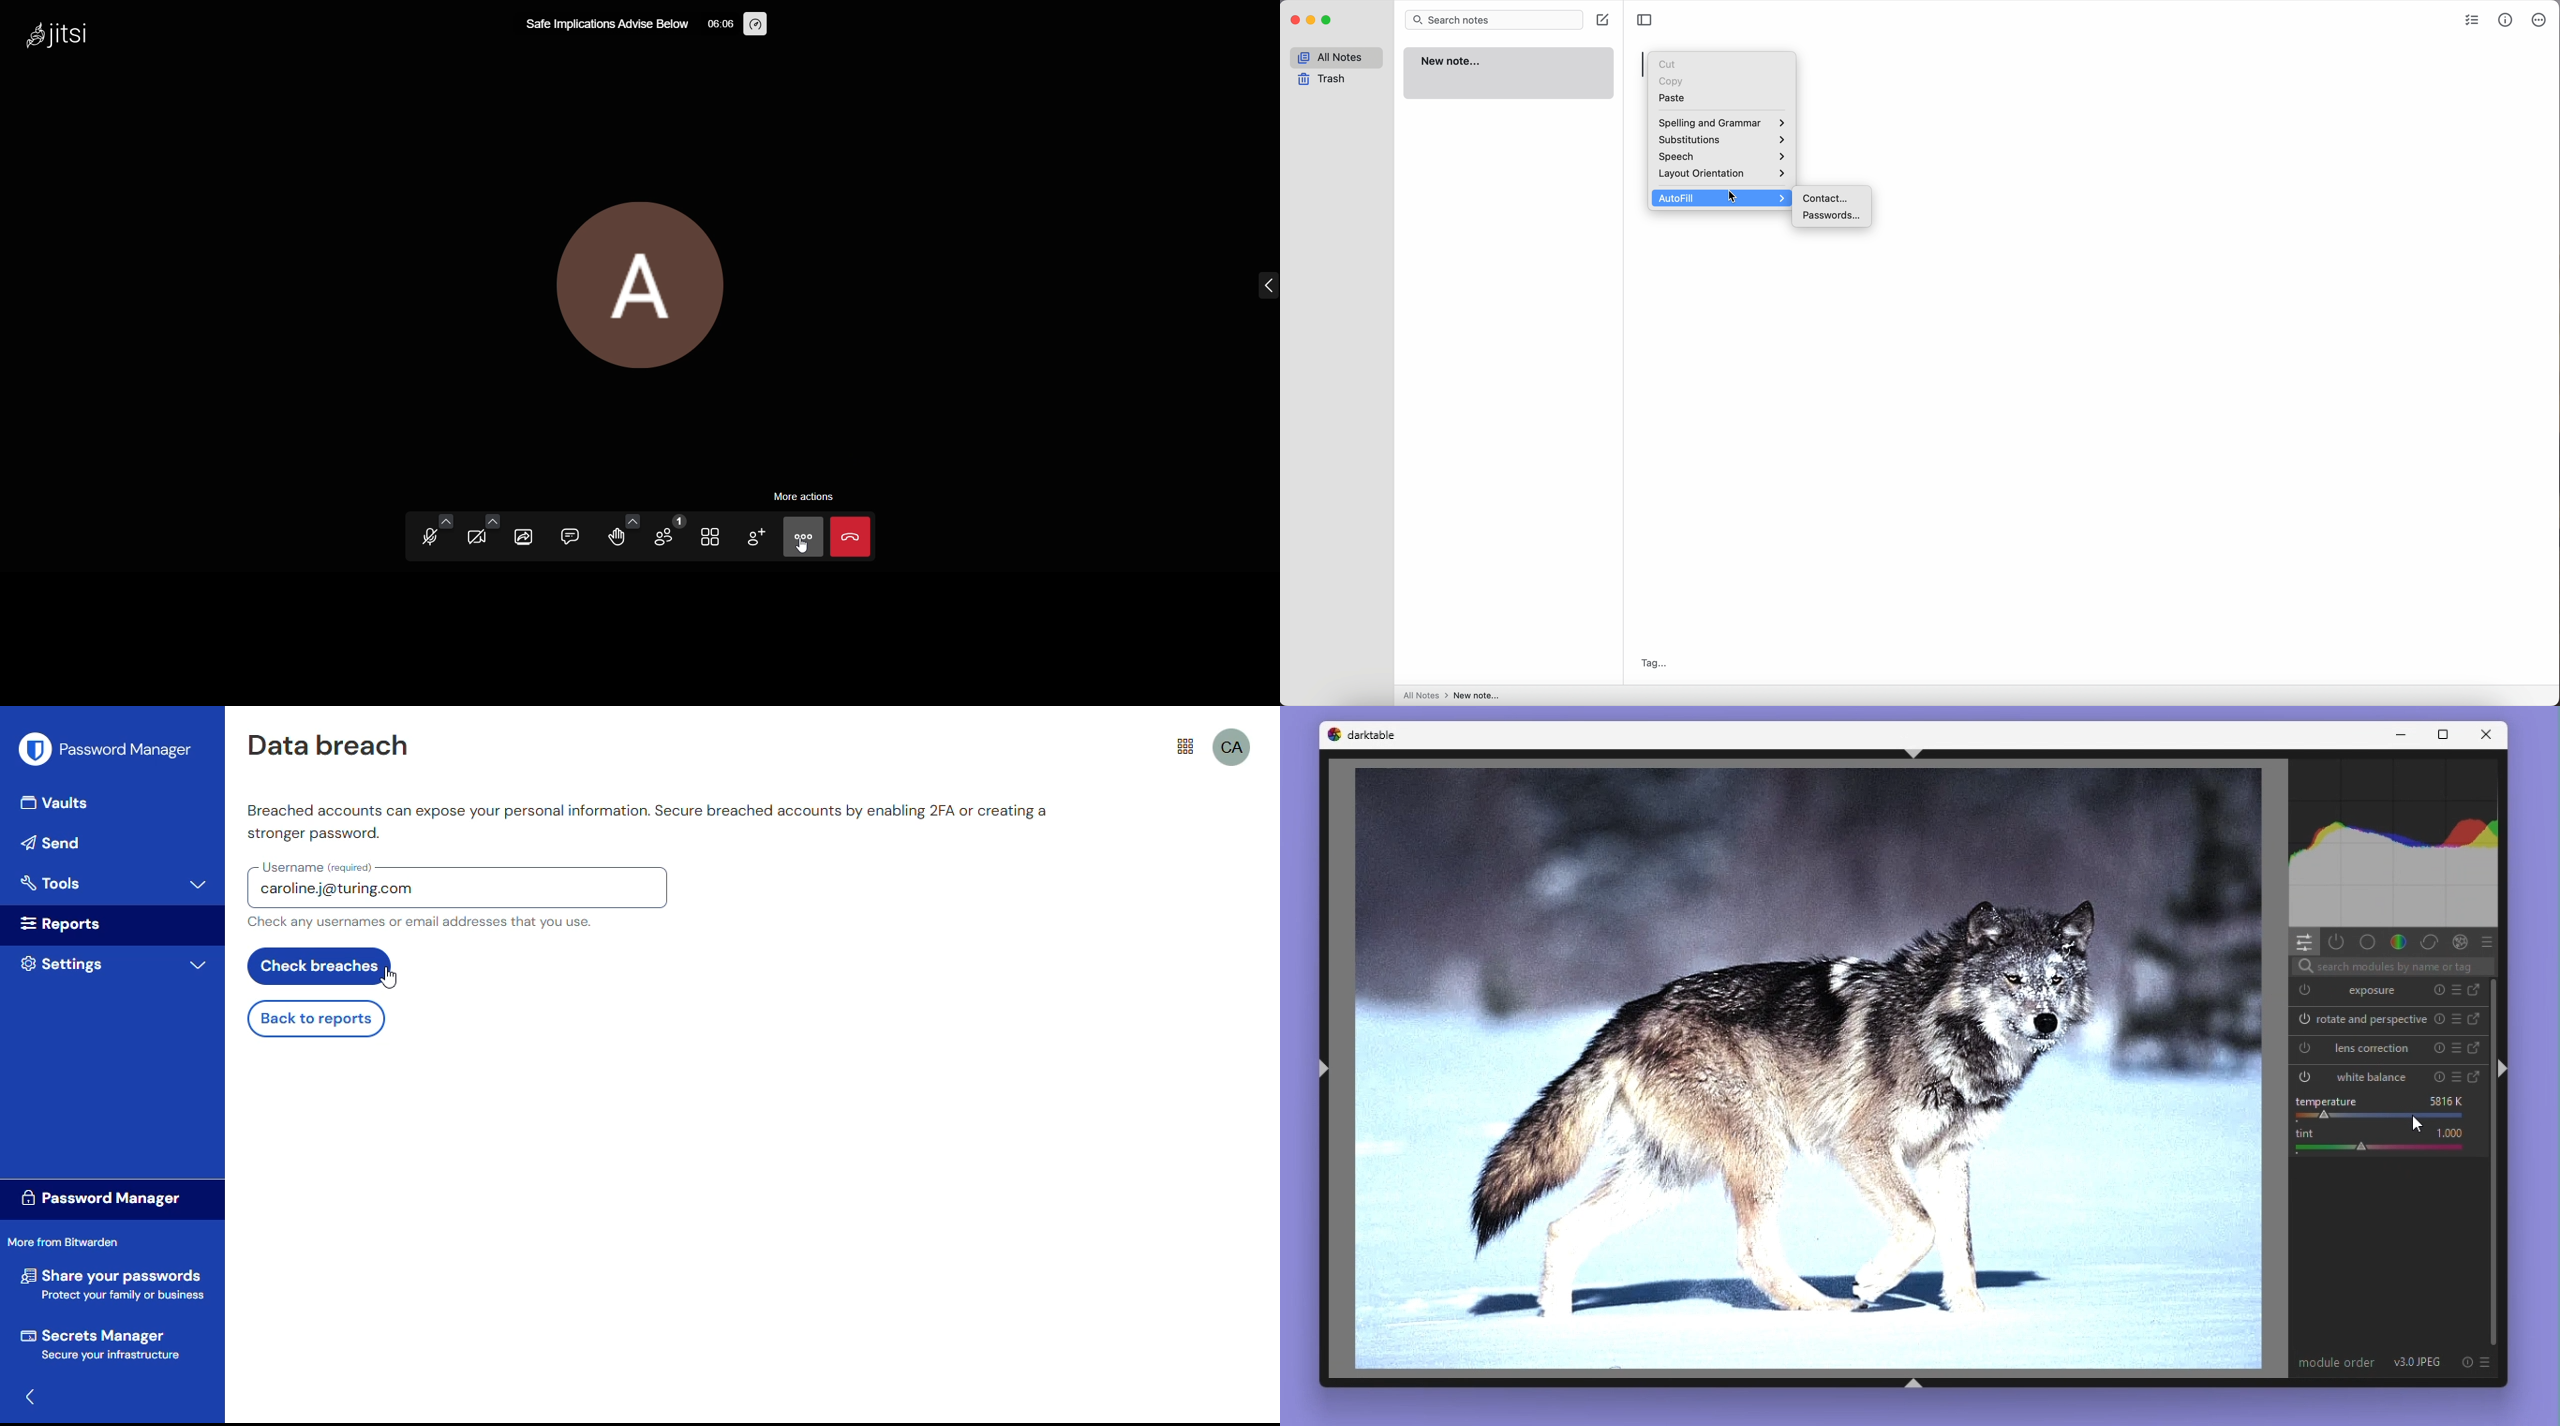 This screenshot has height=1428, width=2576. What do you see at coordinates (2457, 1049) in the screenshot?
I see `Preset` at bounding box center [2457, 1049].